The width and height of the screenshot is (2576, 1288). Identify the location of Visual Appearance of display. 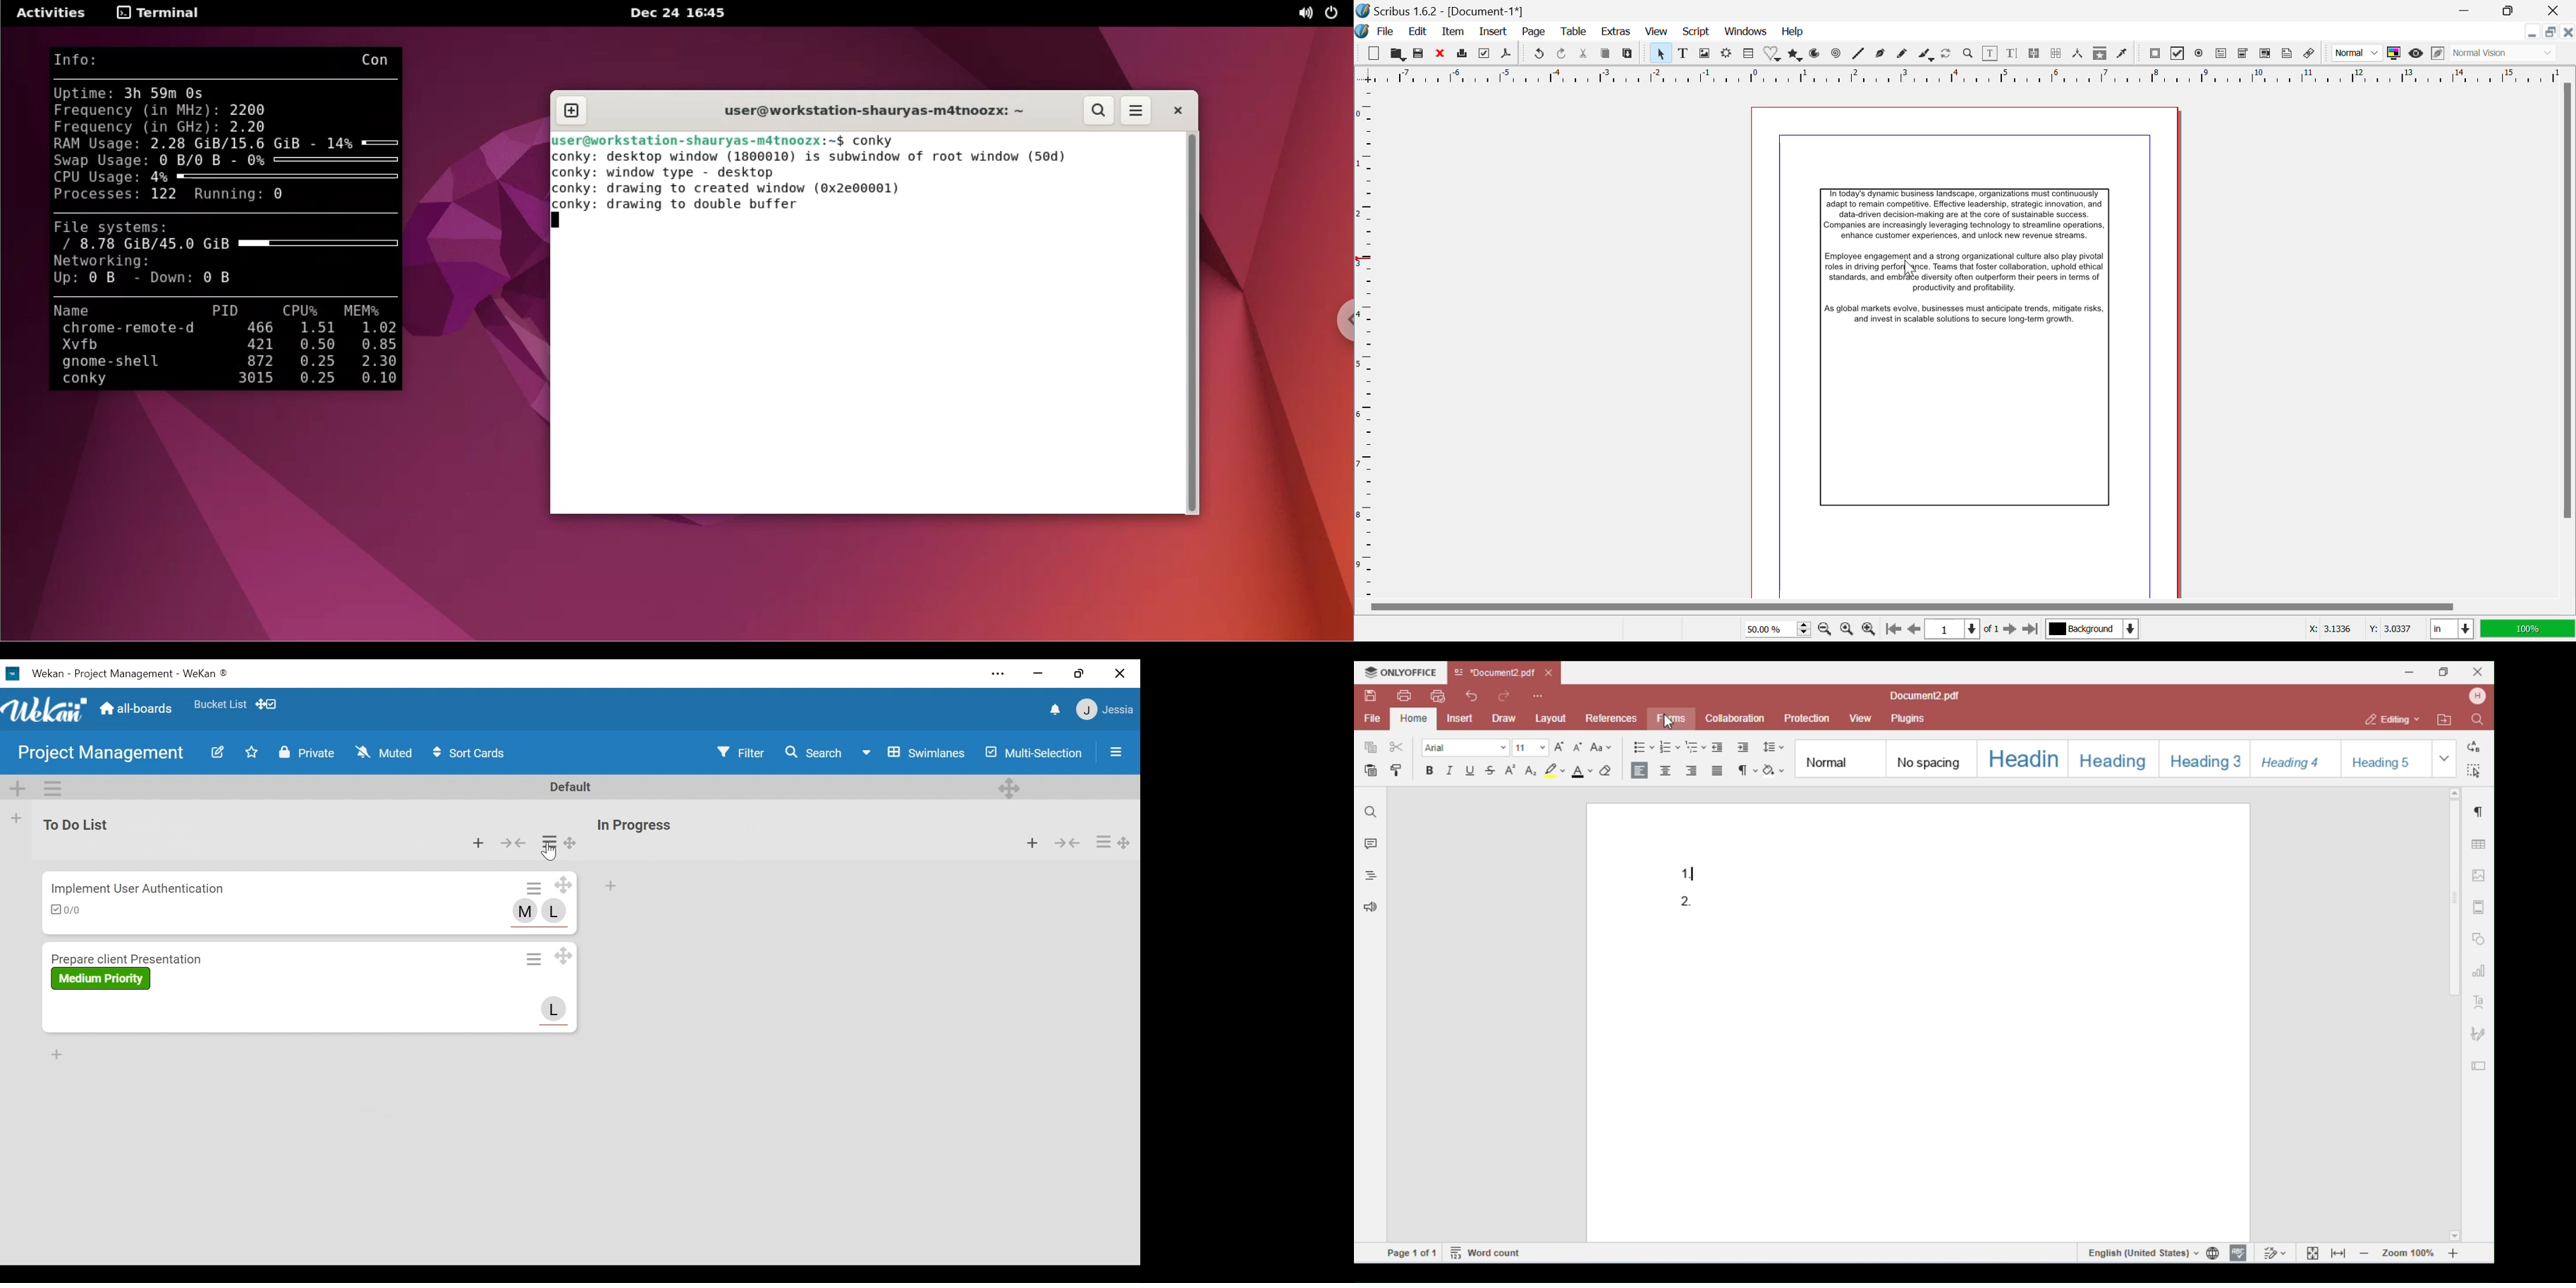
(2502, 53).